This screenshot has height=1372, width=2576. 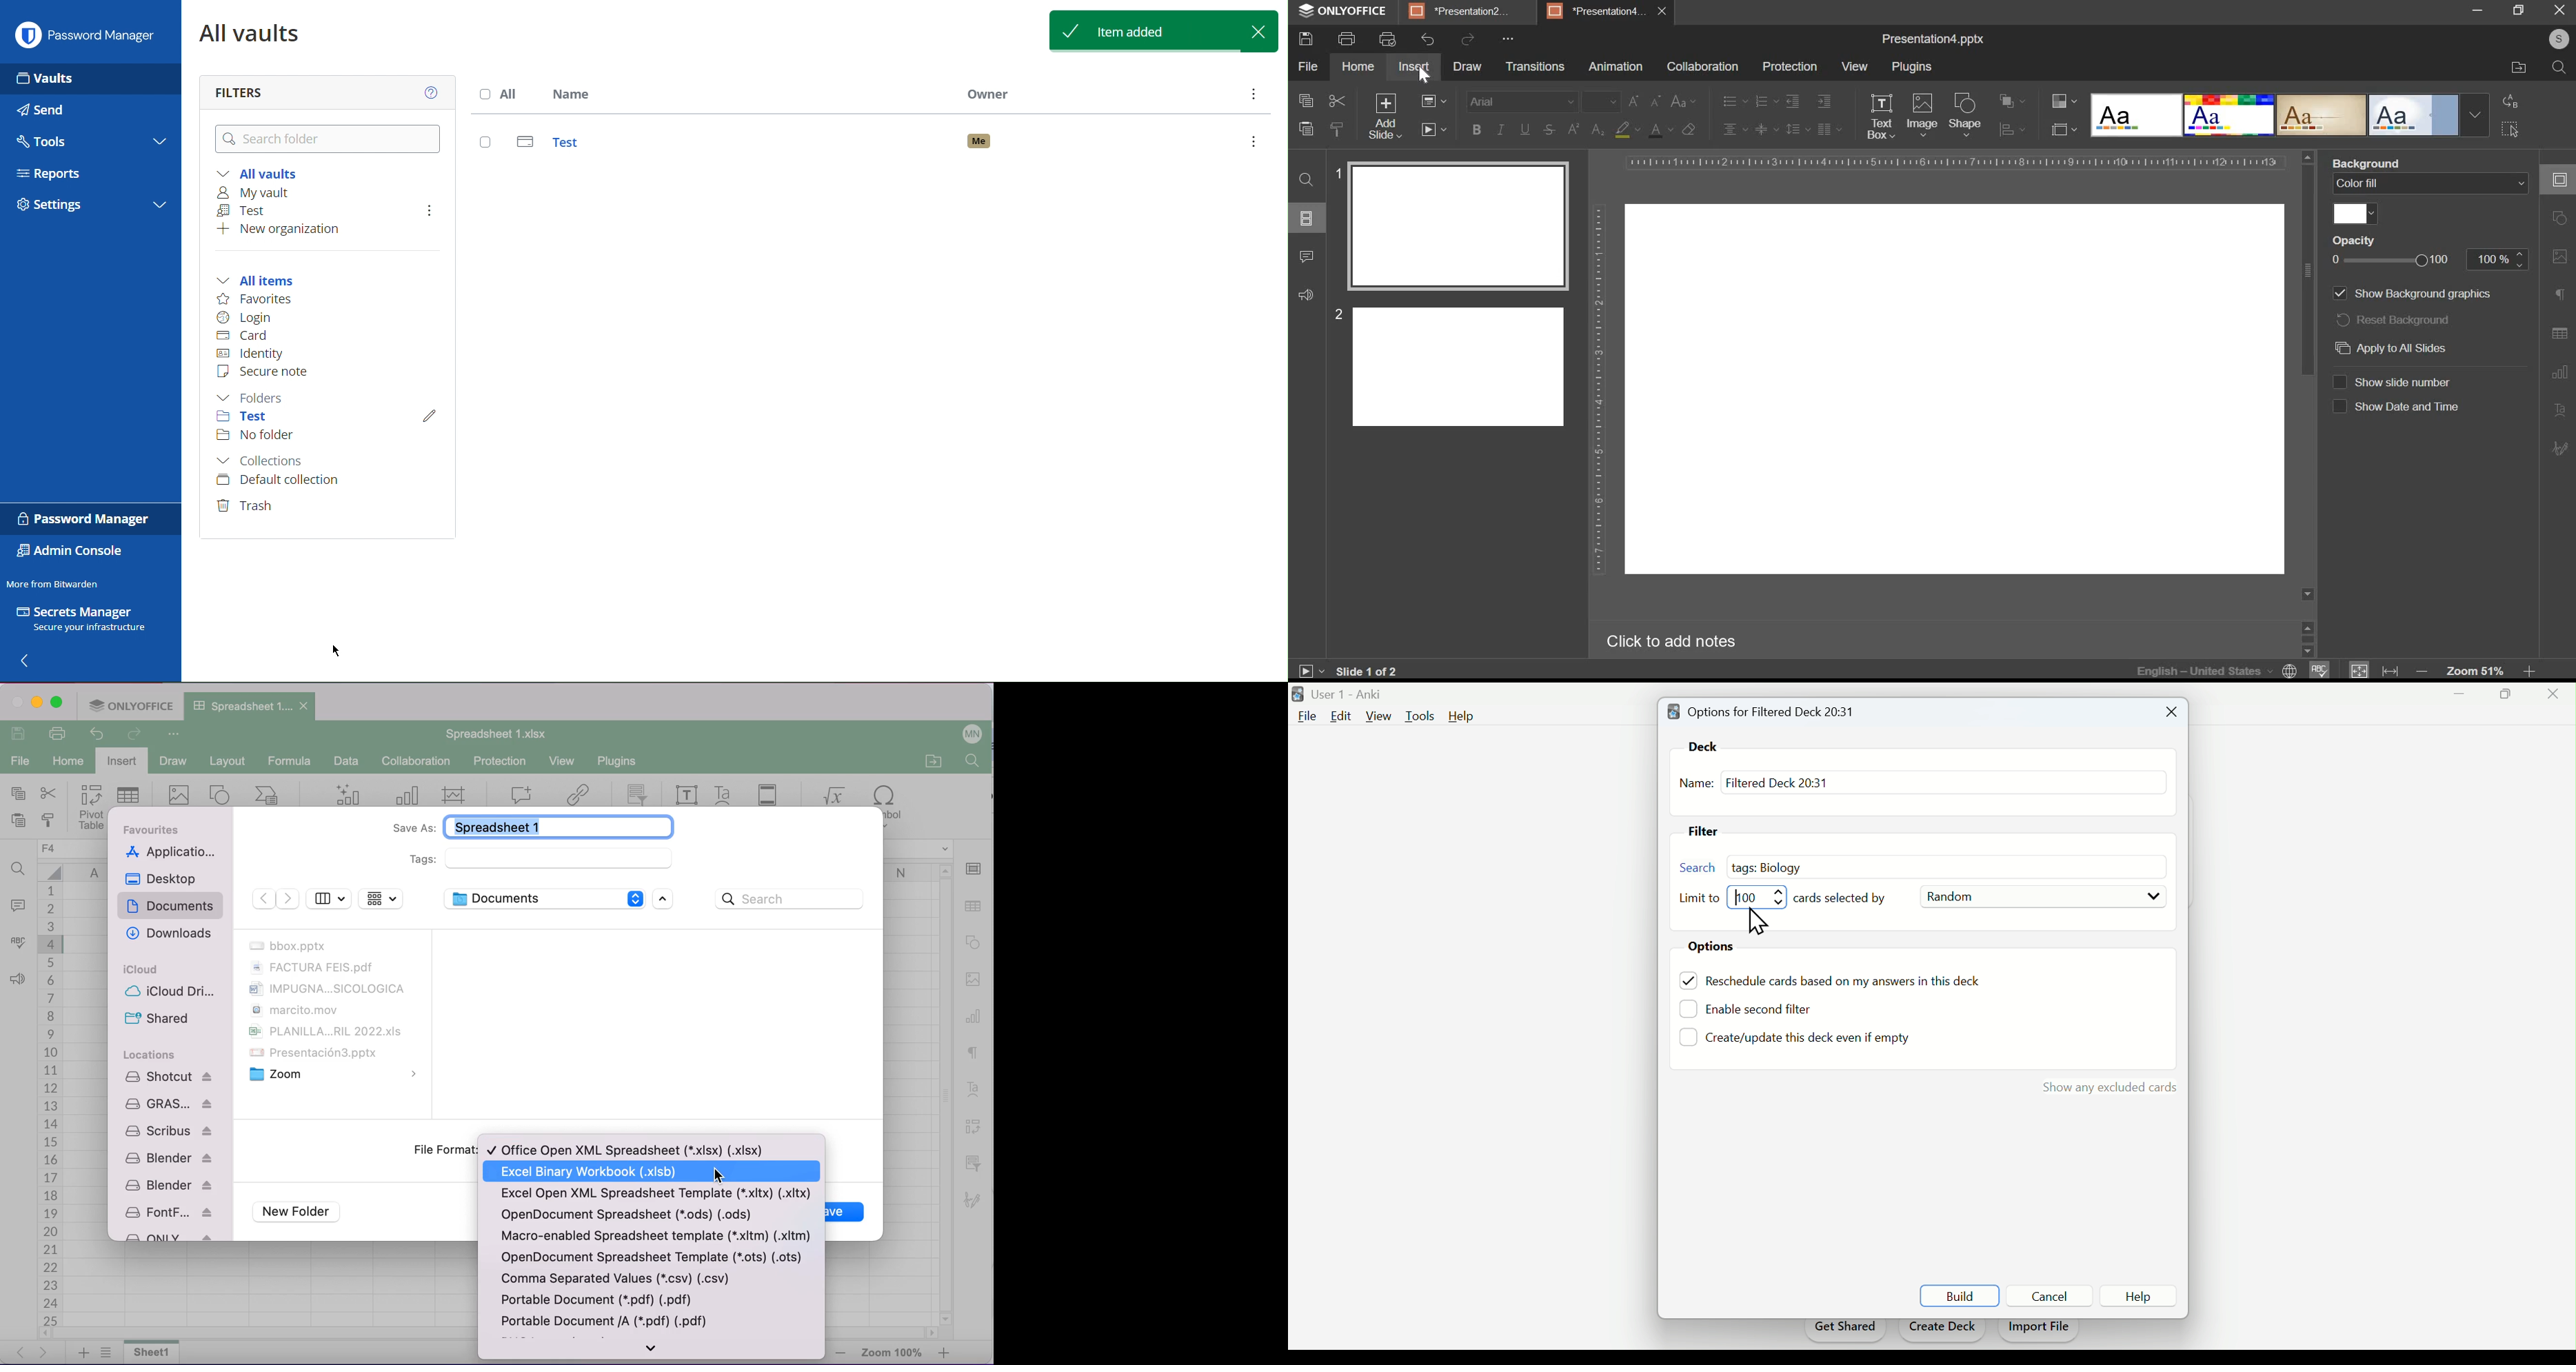 I want to click on bullets, so click(x=1734, y=102).